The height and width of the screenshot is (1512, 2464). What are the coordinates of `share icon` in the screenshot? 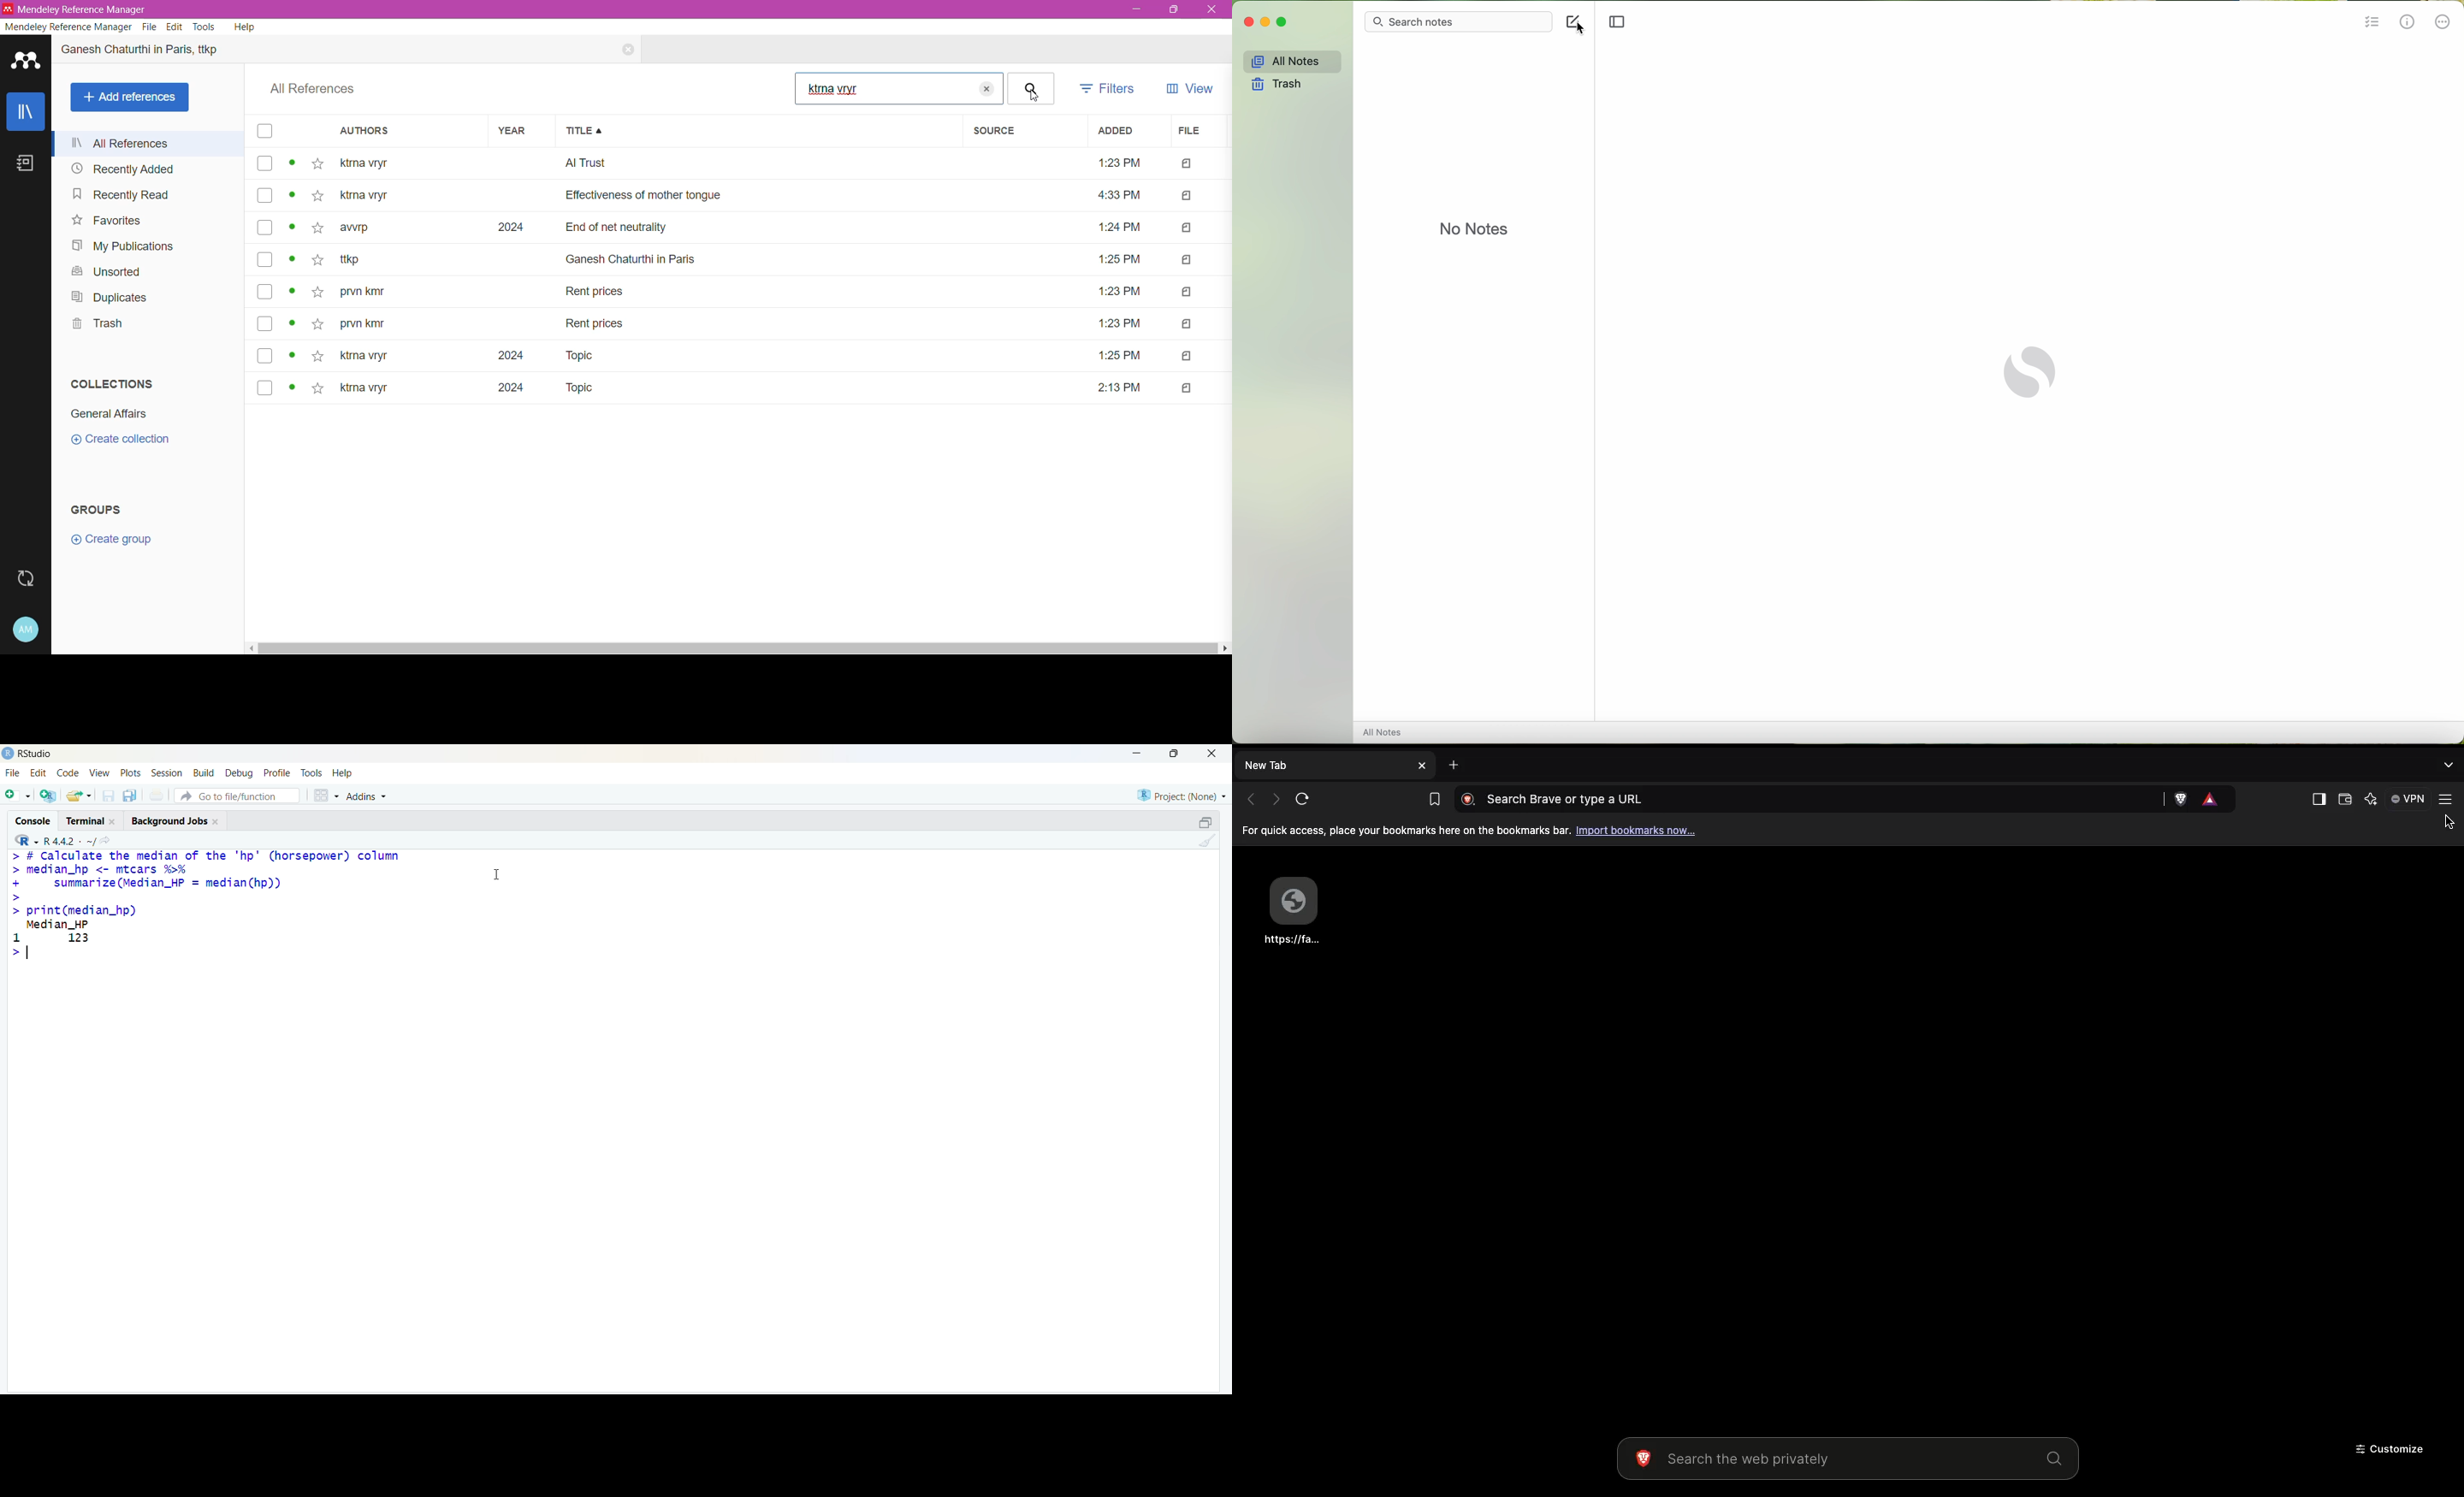 It's located at (105, 842).